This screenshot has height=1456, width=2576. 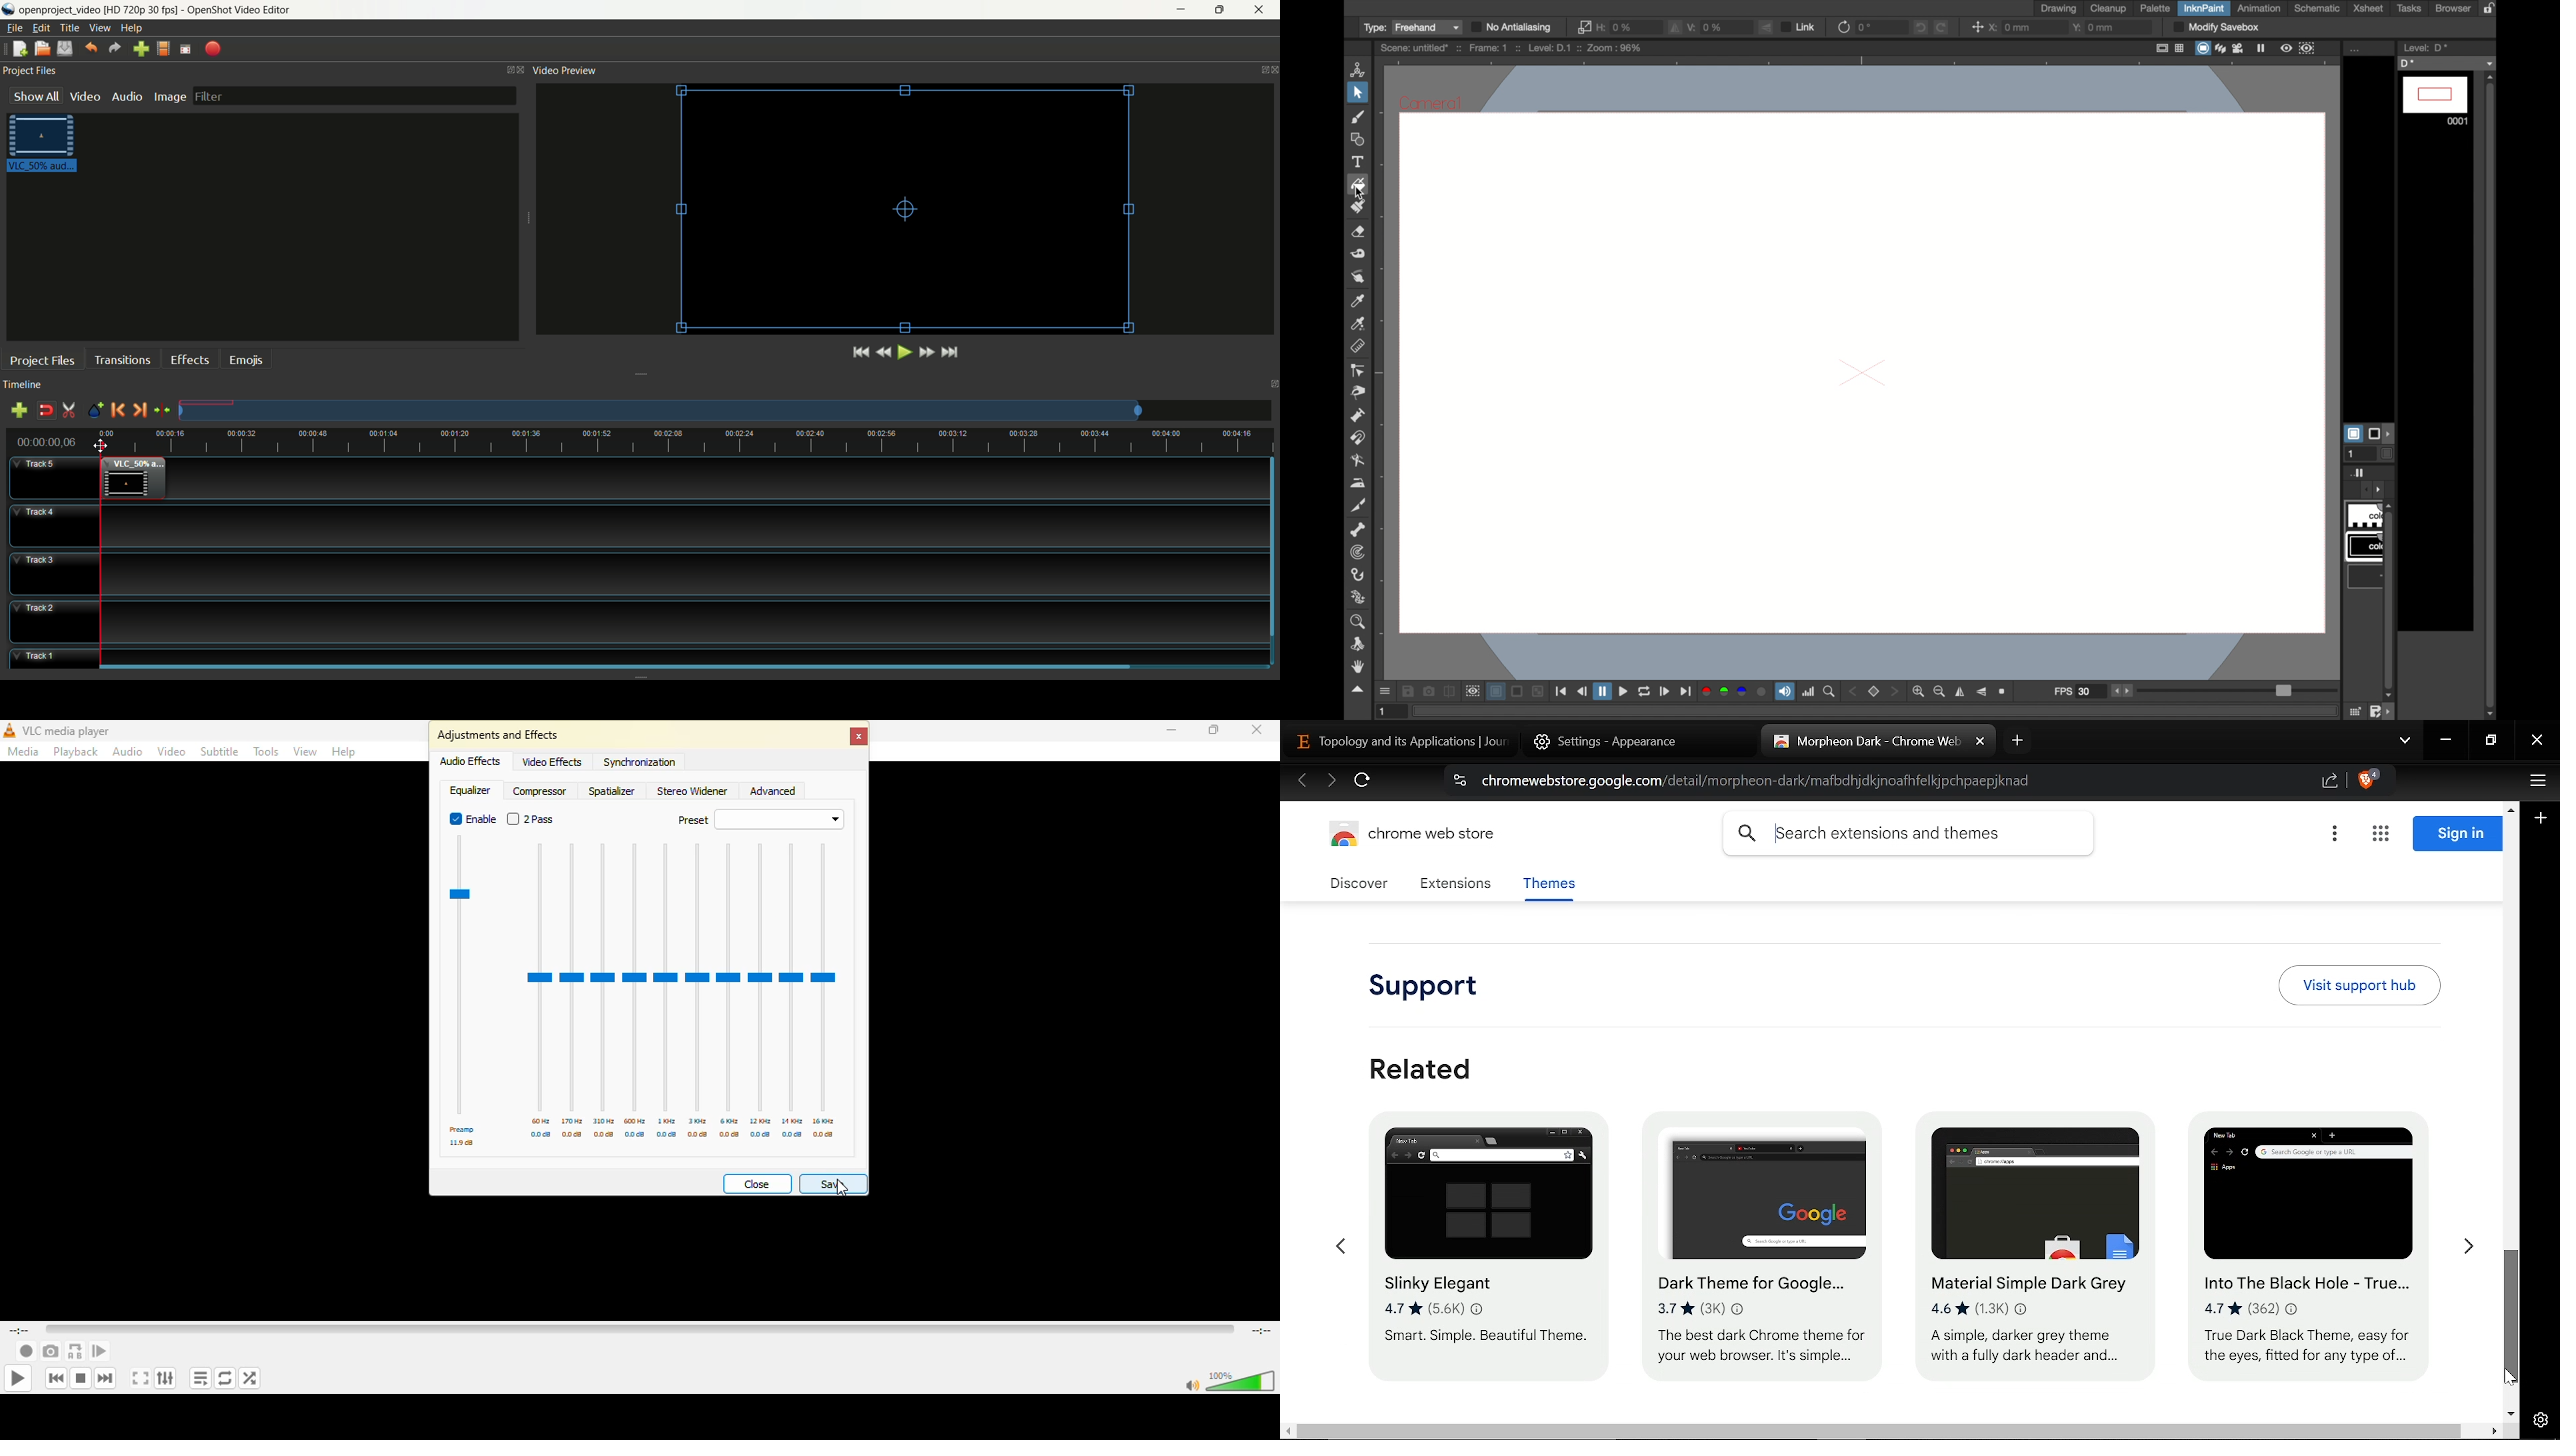 What do you see at coordinates (1359, 505) in the screenshot?
I see `cuttertool` at bounding box center [1359, 505].